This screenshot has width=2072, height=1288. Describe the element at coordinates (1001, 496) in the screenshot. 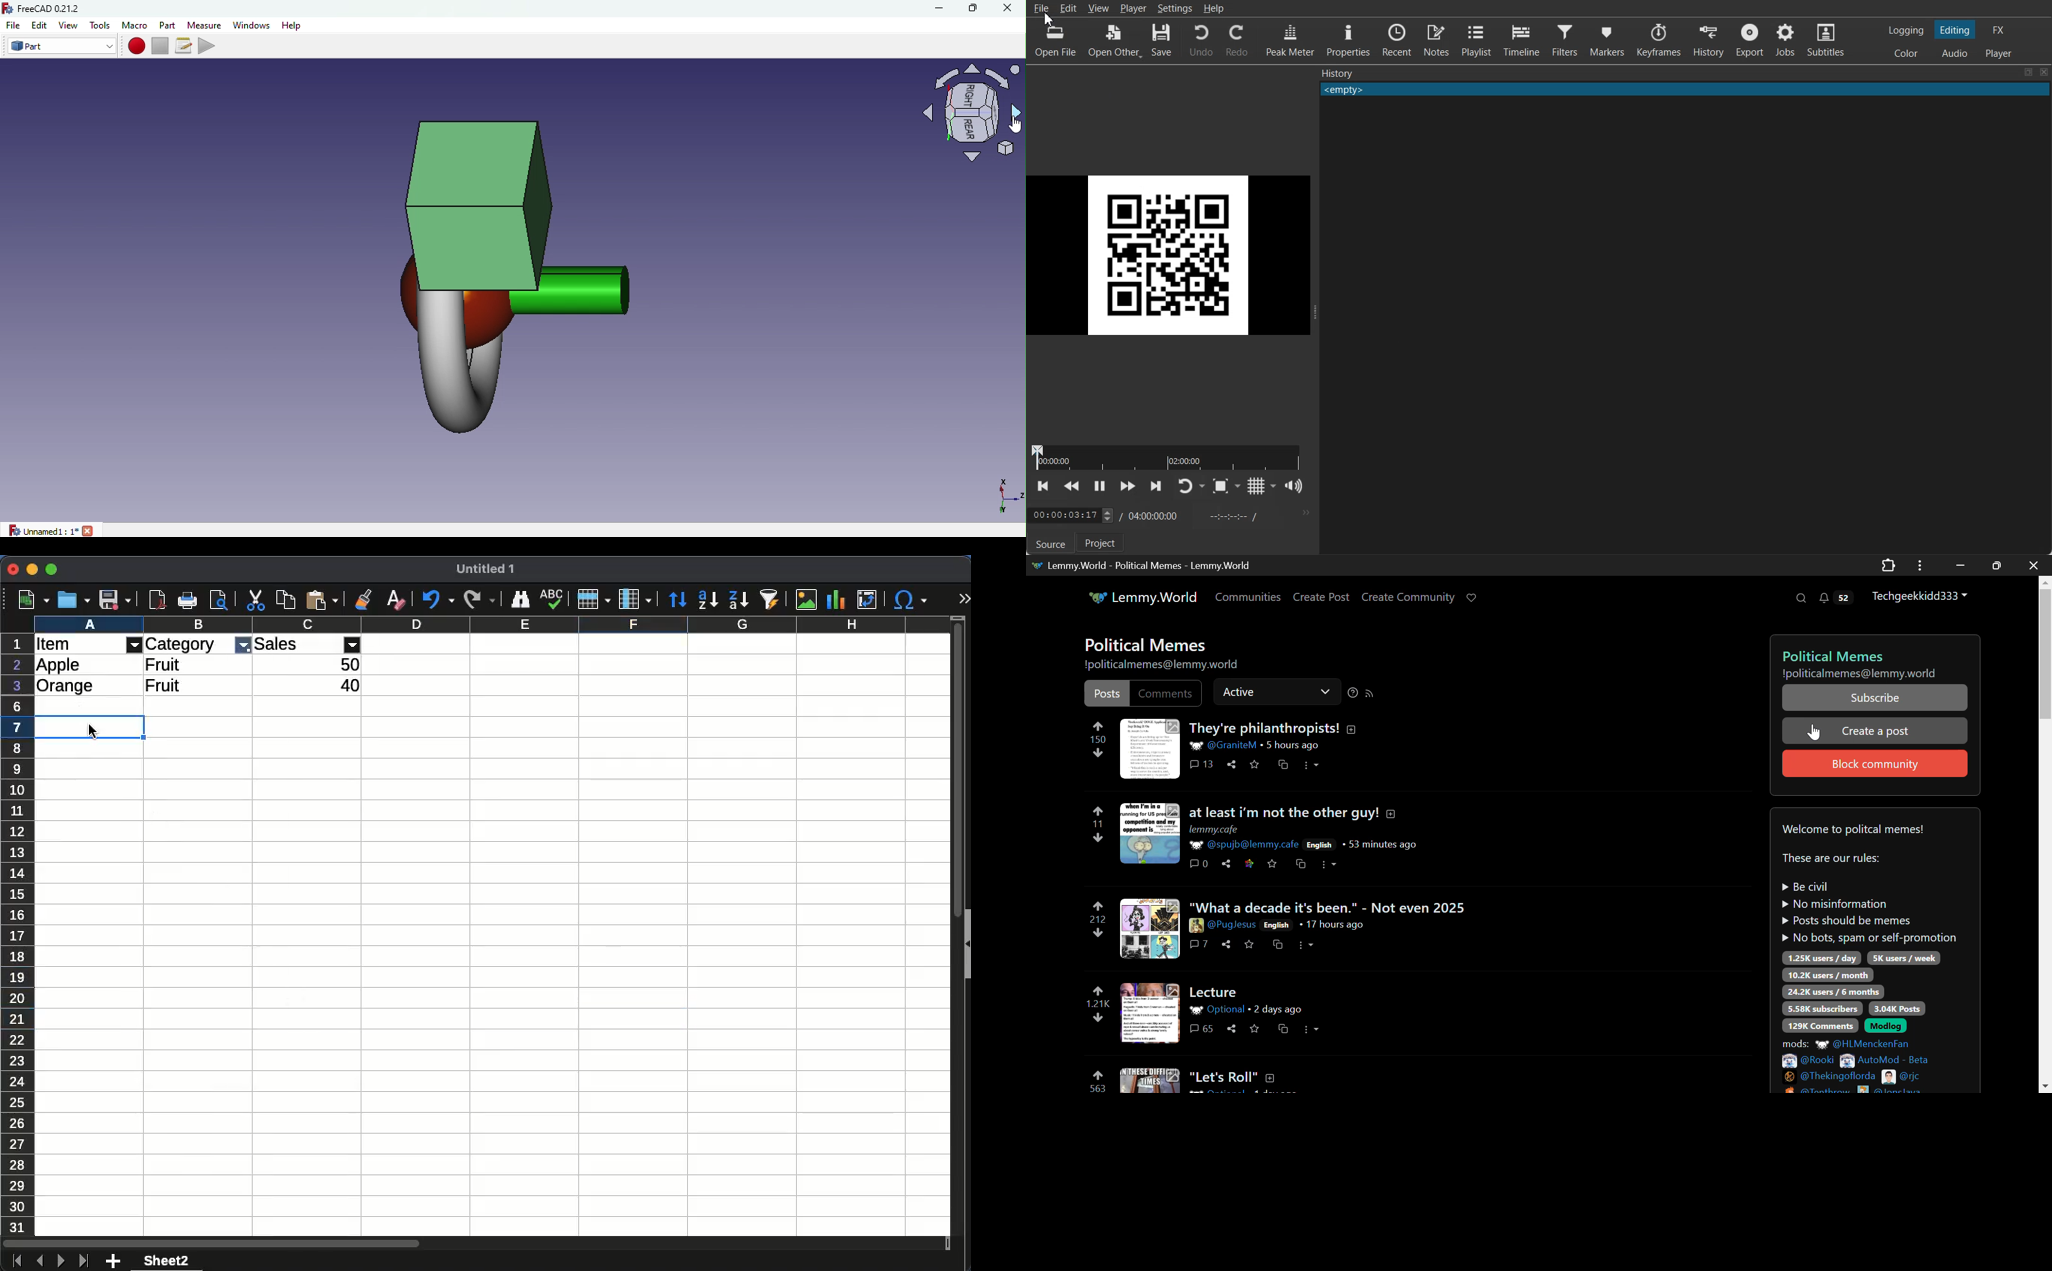

I see `Dimension axis` at that location.